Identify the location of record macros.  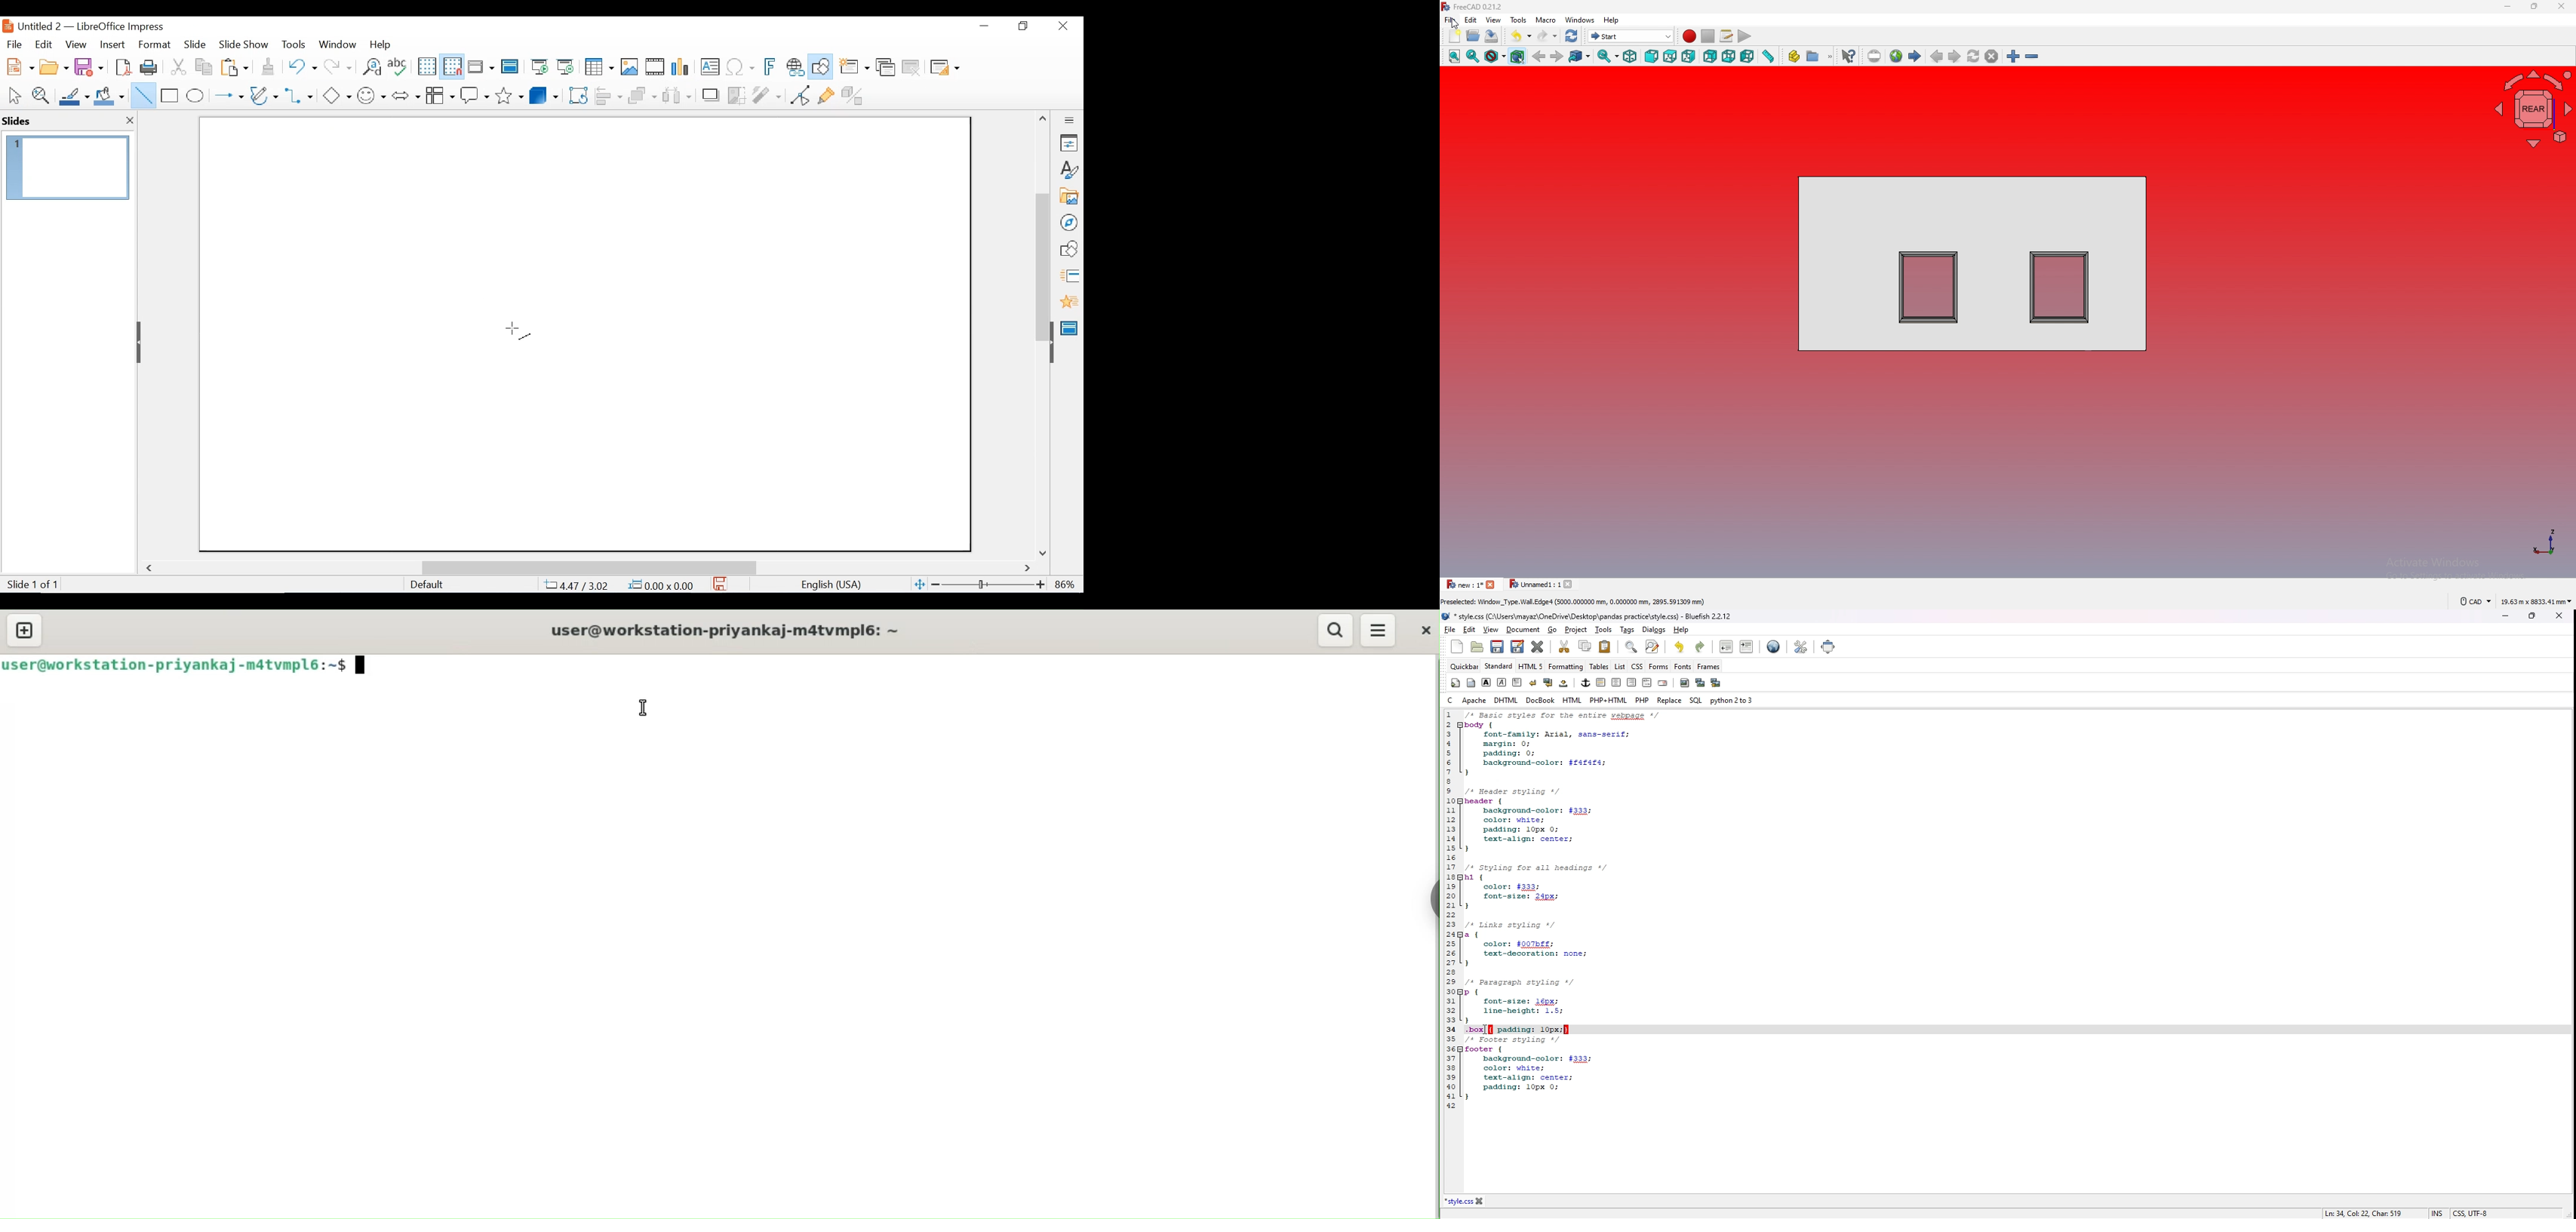
(1690, 36).